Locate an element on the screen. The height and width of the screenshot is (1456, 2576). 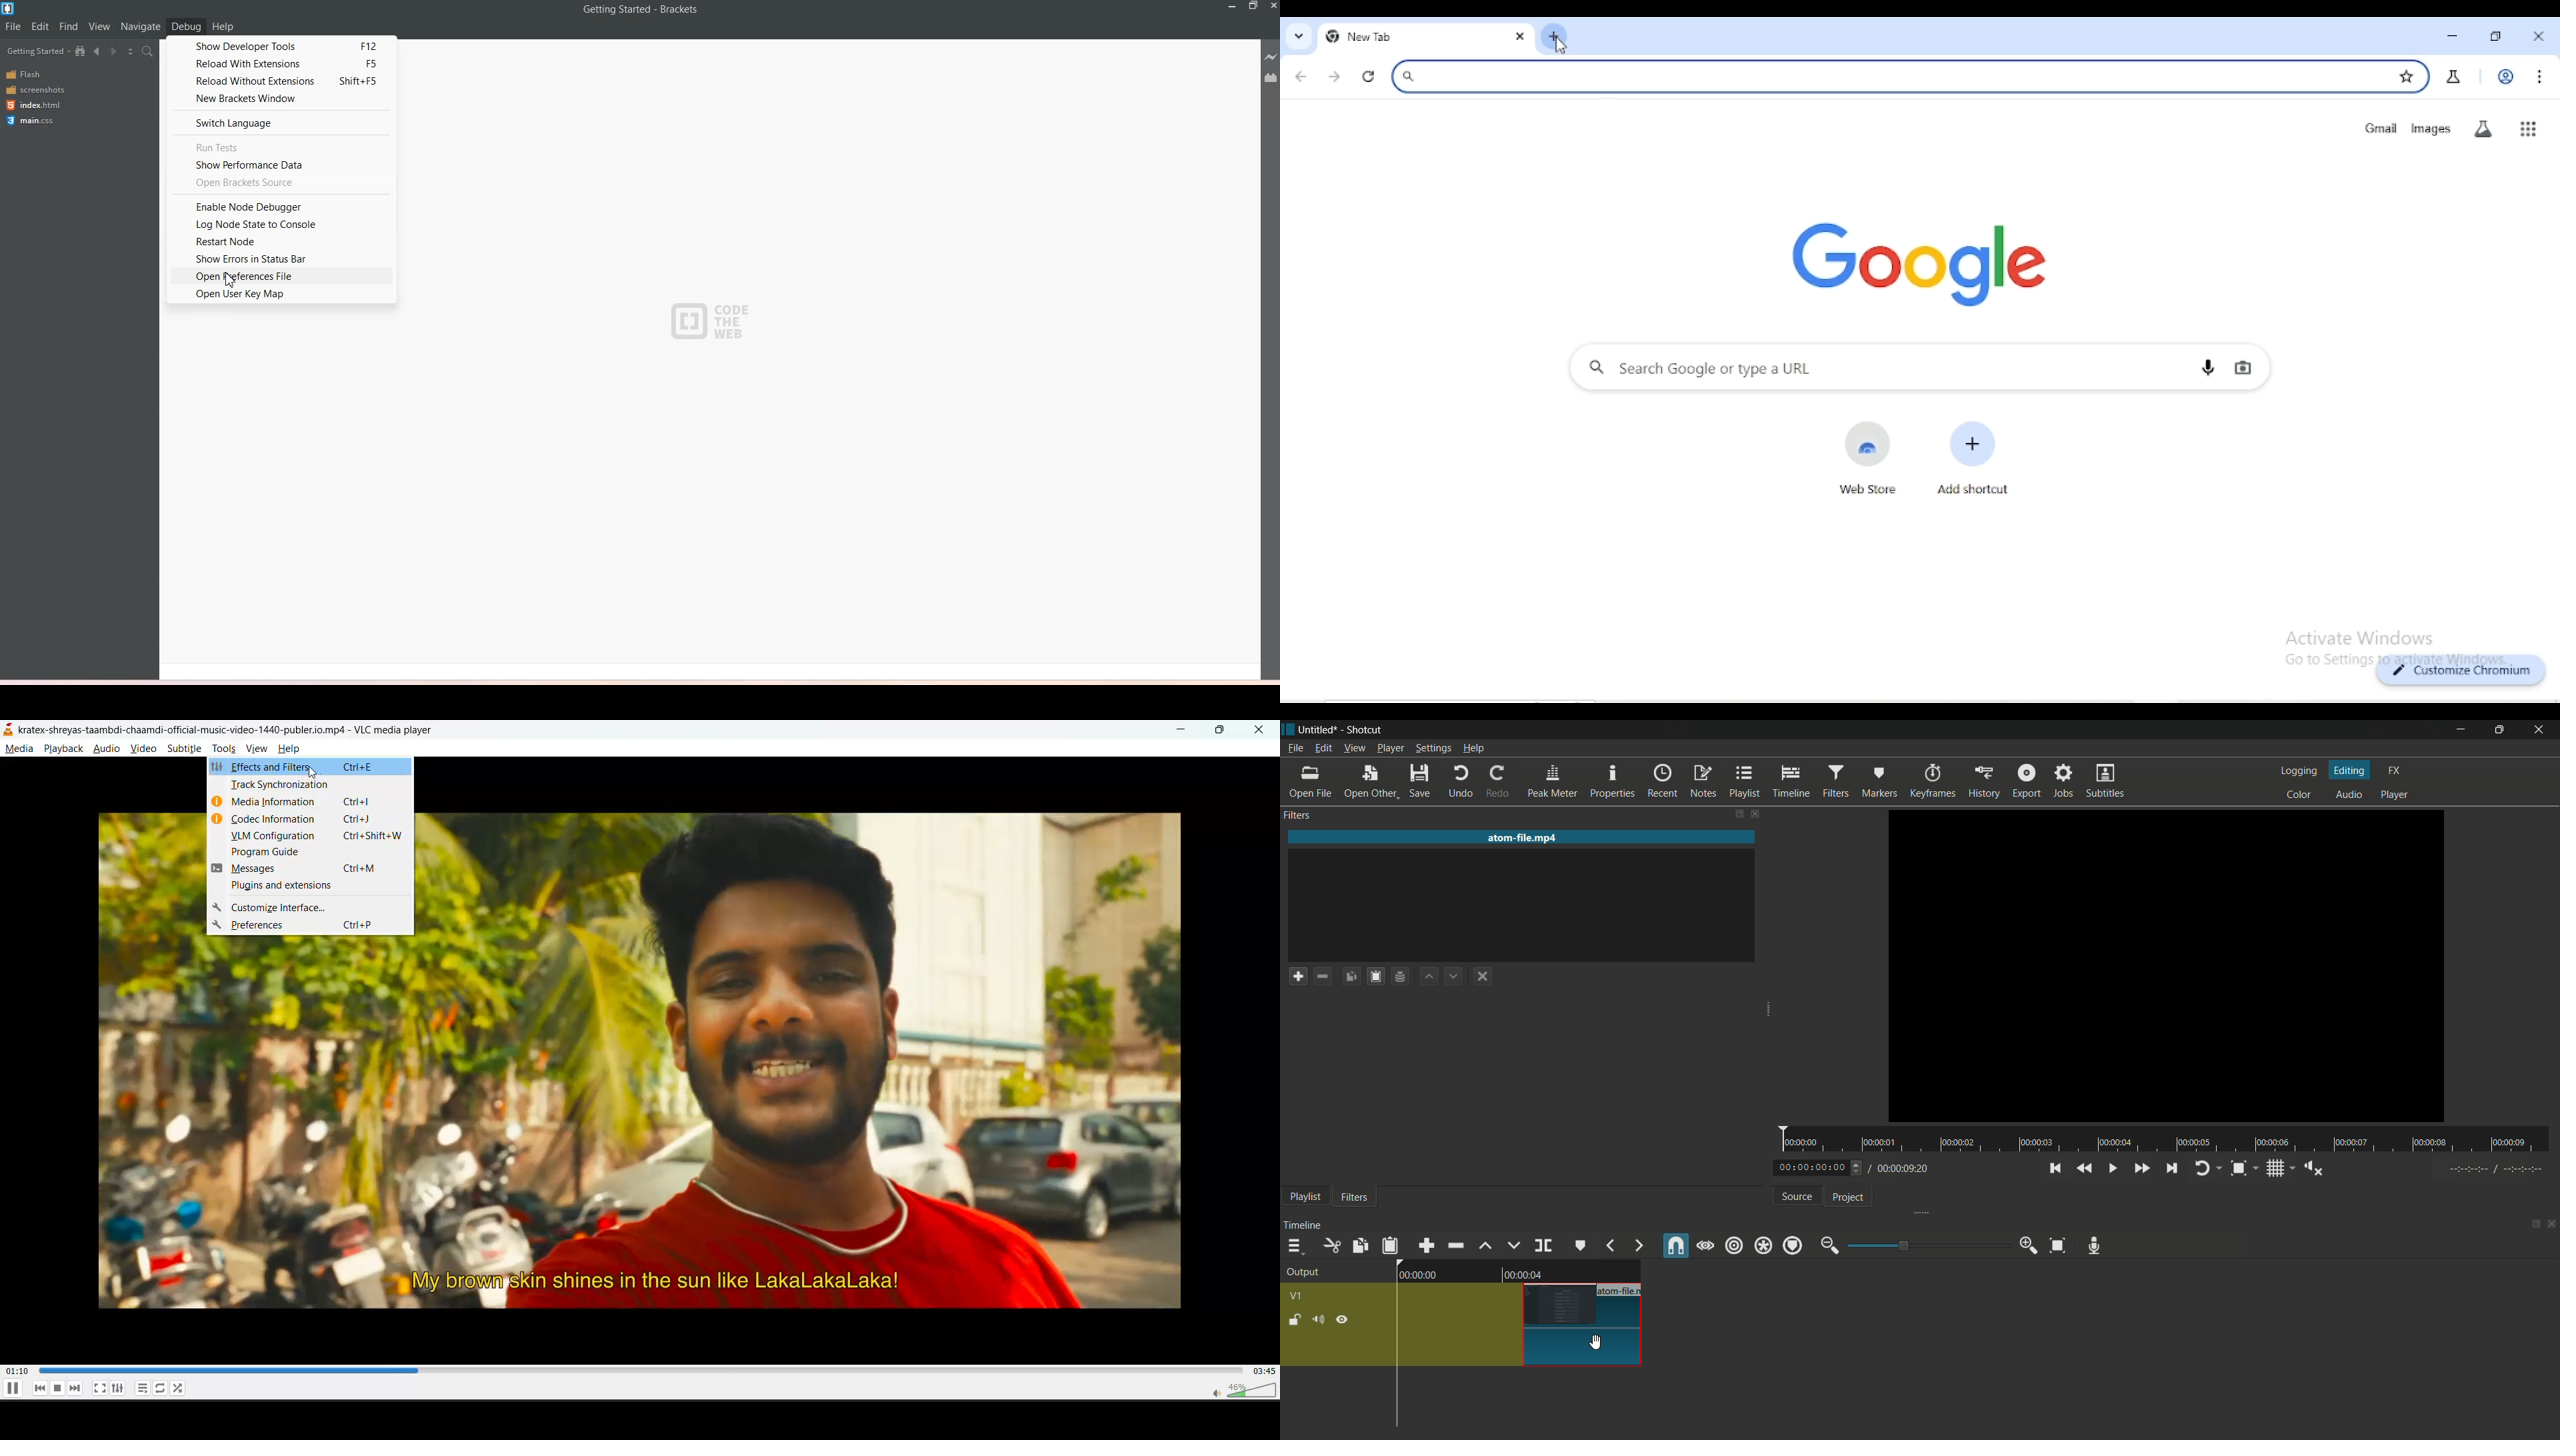
Reload without extensions is located at coordinates (281, 81).